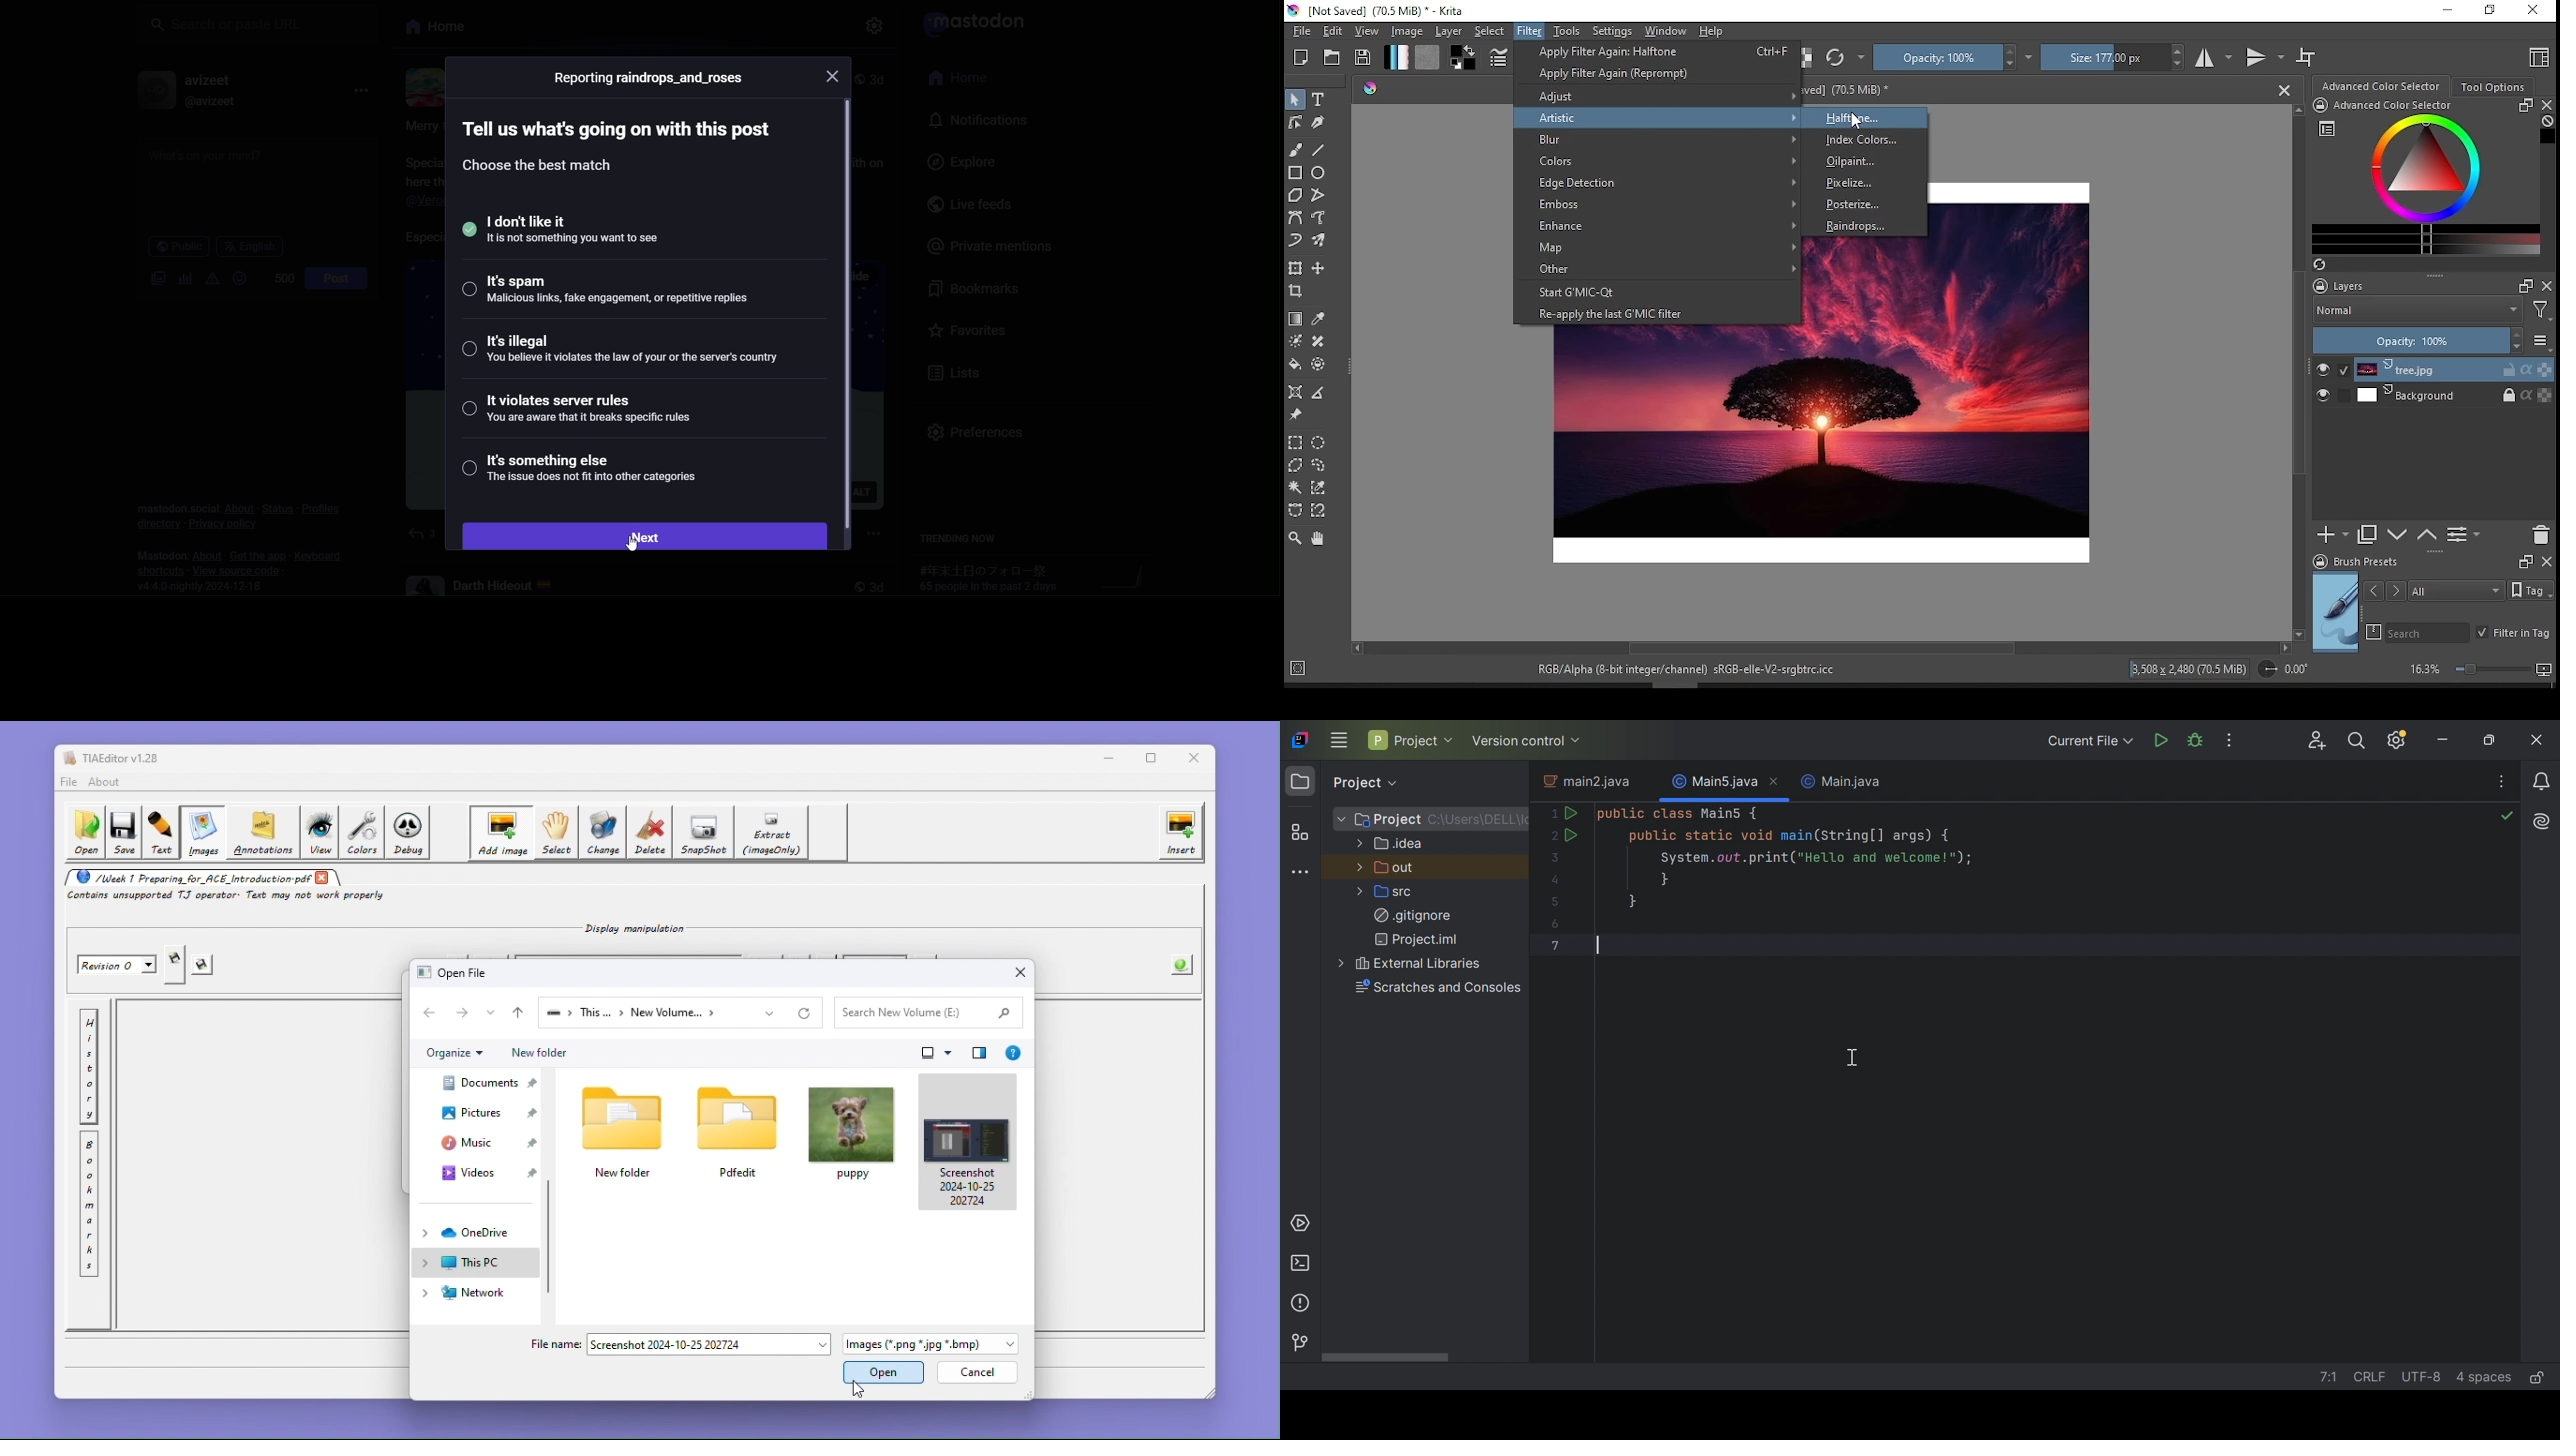 The height and width of the screenshot is (1456, 2576). Describe the element at coordinates (1551, 837) in the screenshot. I see `2` at that location.